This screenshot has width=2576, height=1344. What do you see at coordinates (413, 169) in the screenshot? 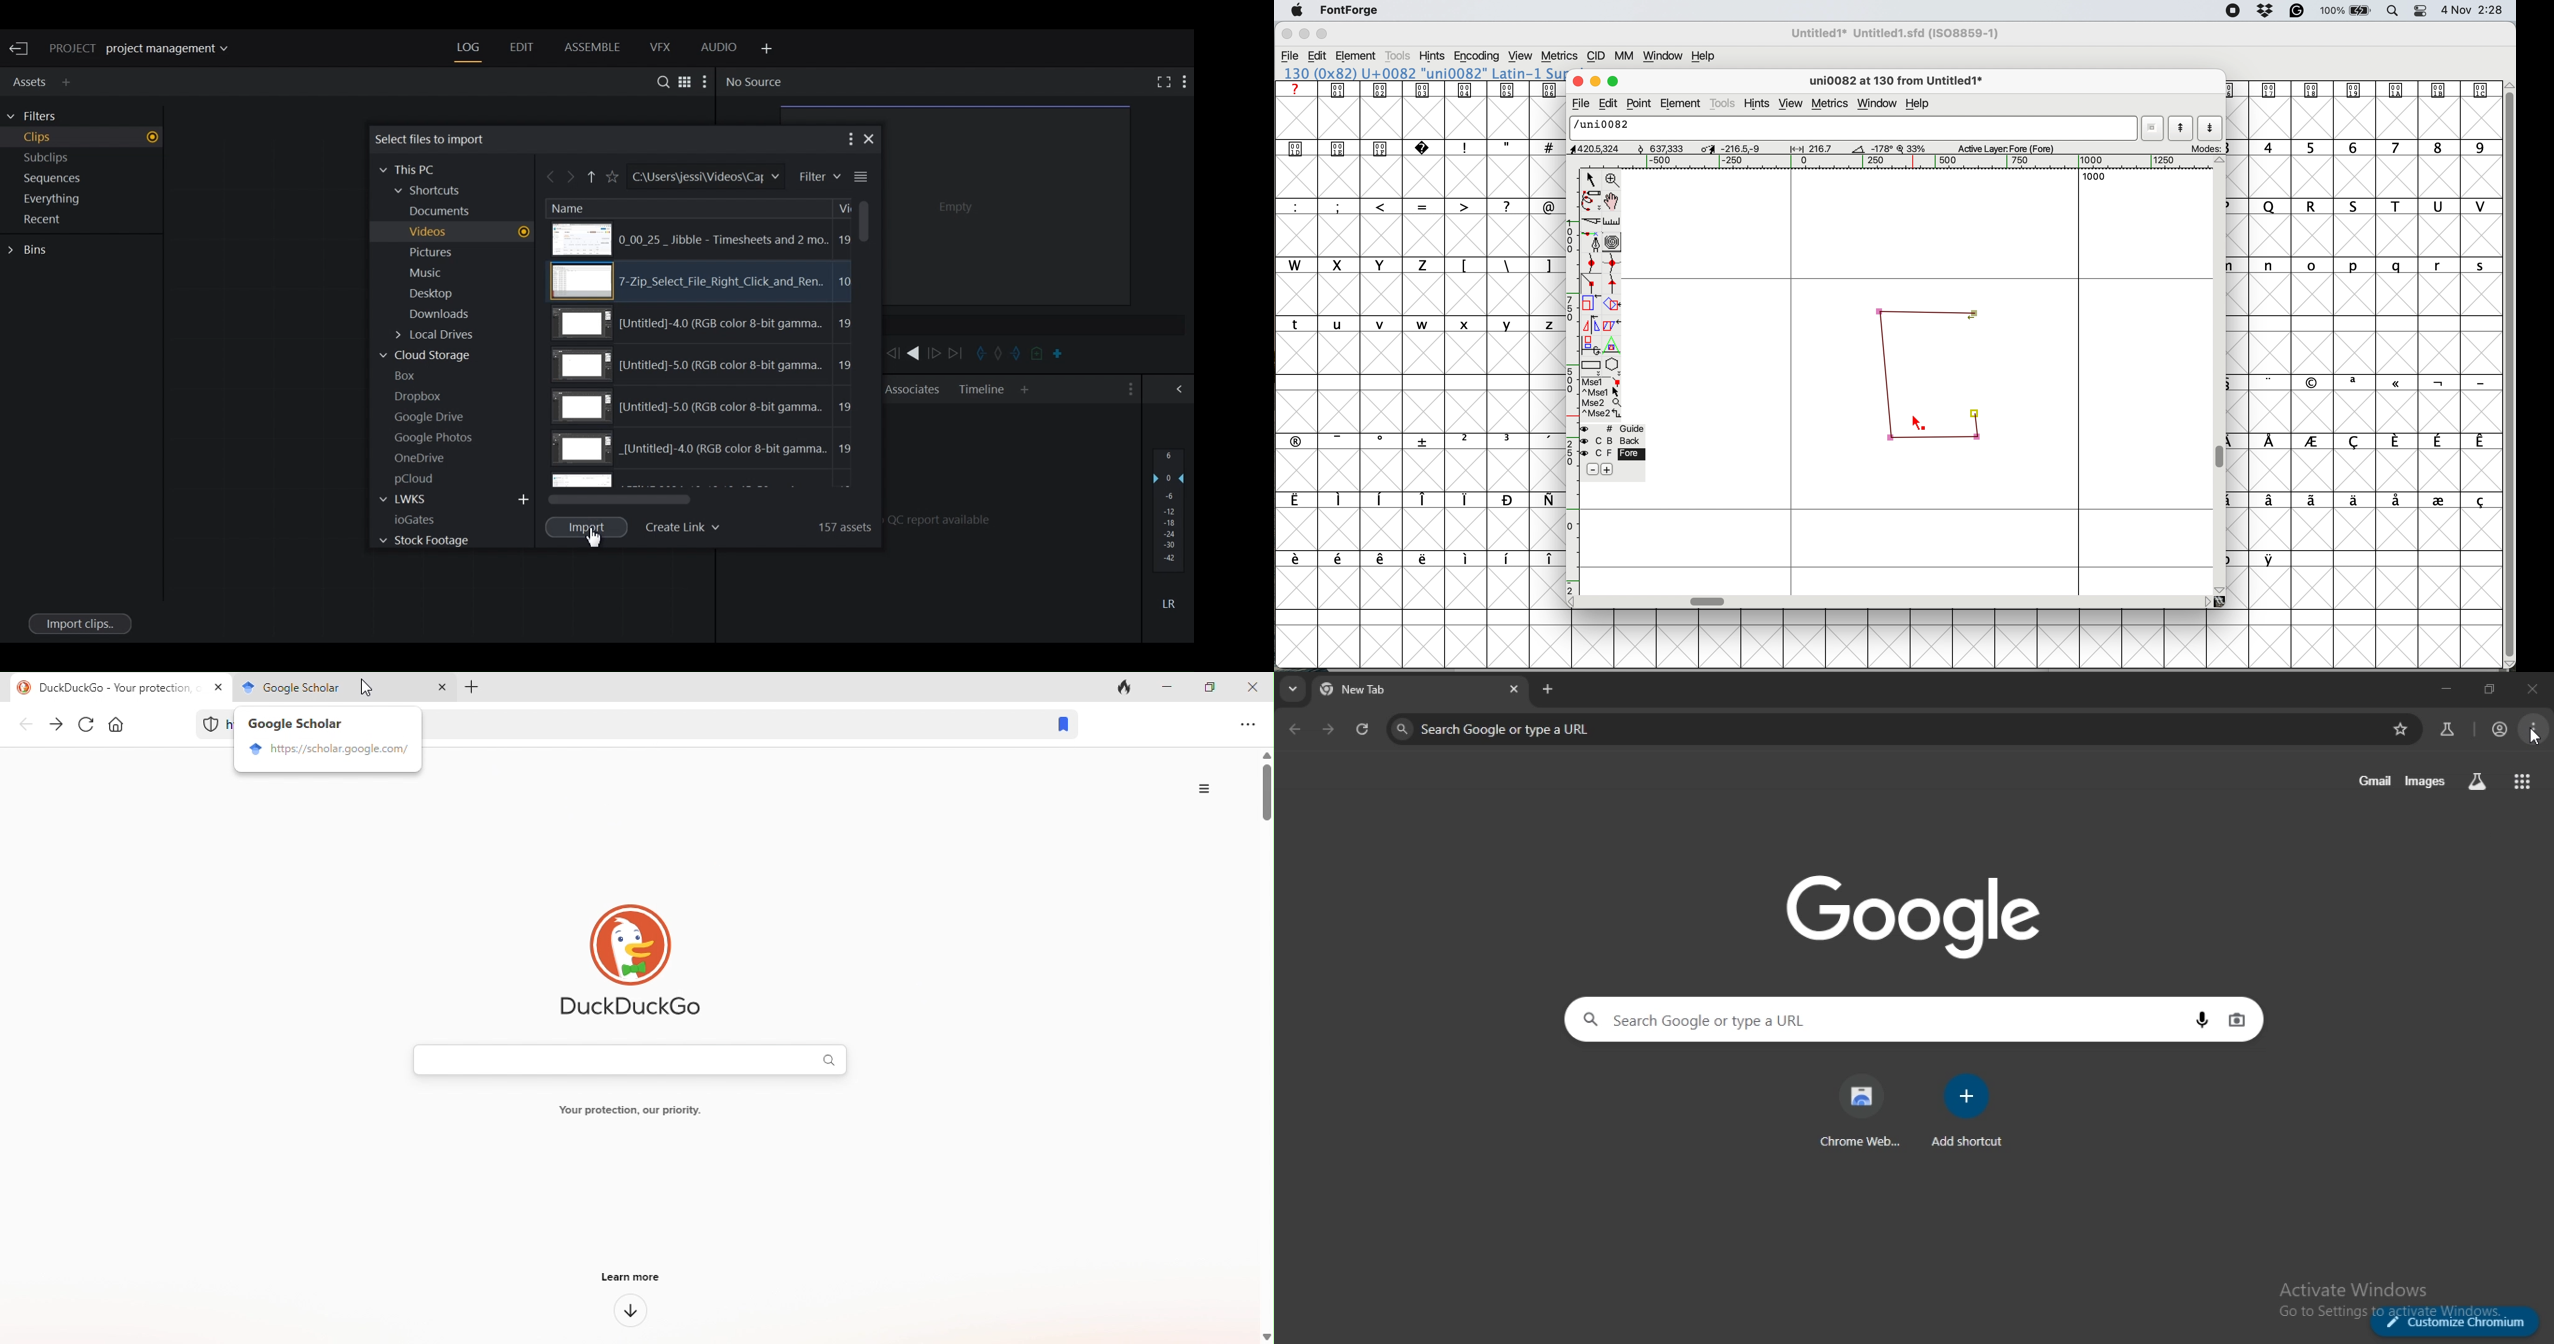
I see `This Pc` at bounding box center [413, 169].